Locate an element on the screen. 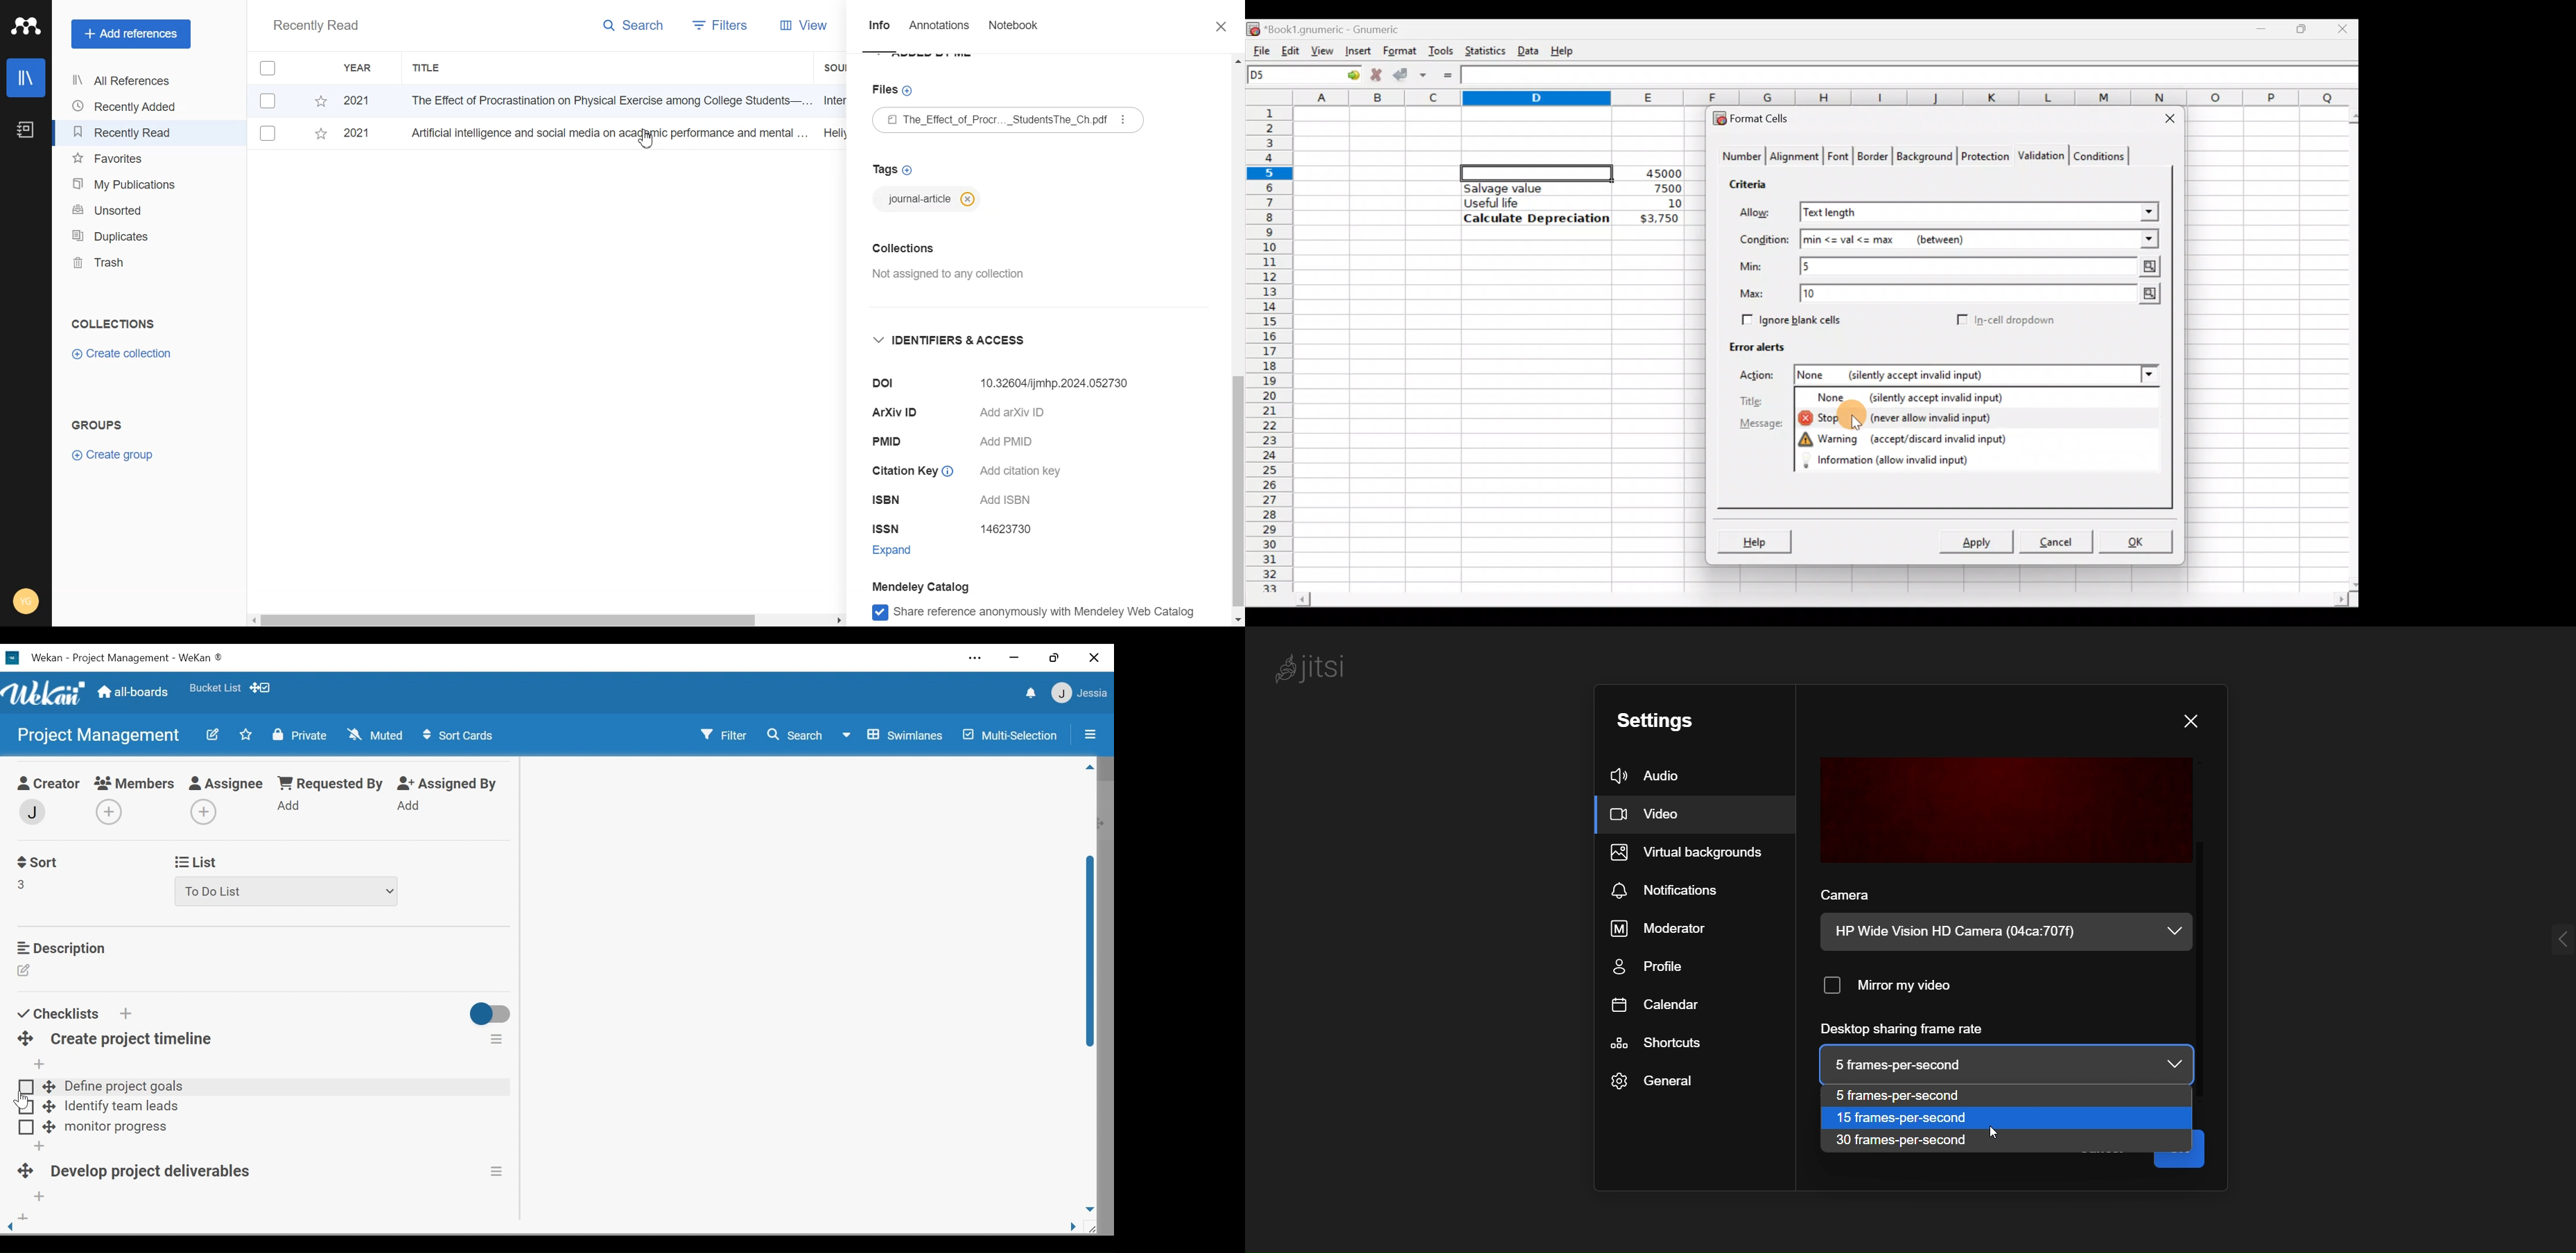 This screenshot has width=2576, height=1260. Stop (never allow invalid input) is located at coordinates (1909, 416).